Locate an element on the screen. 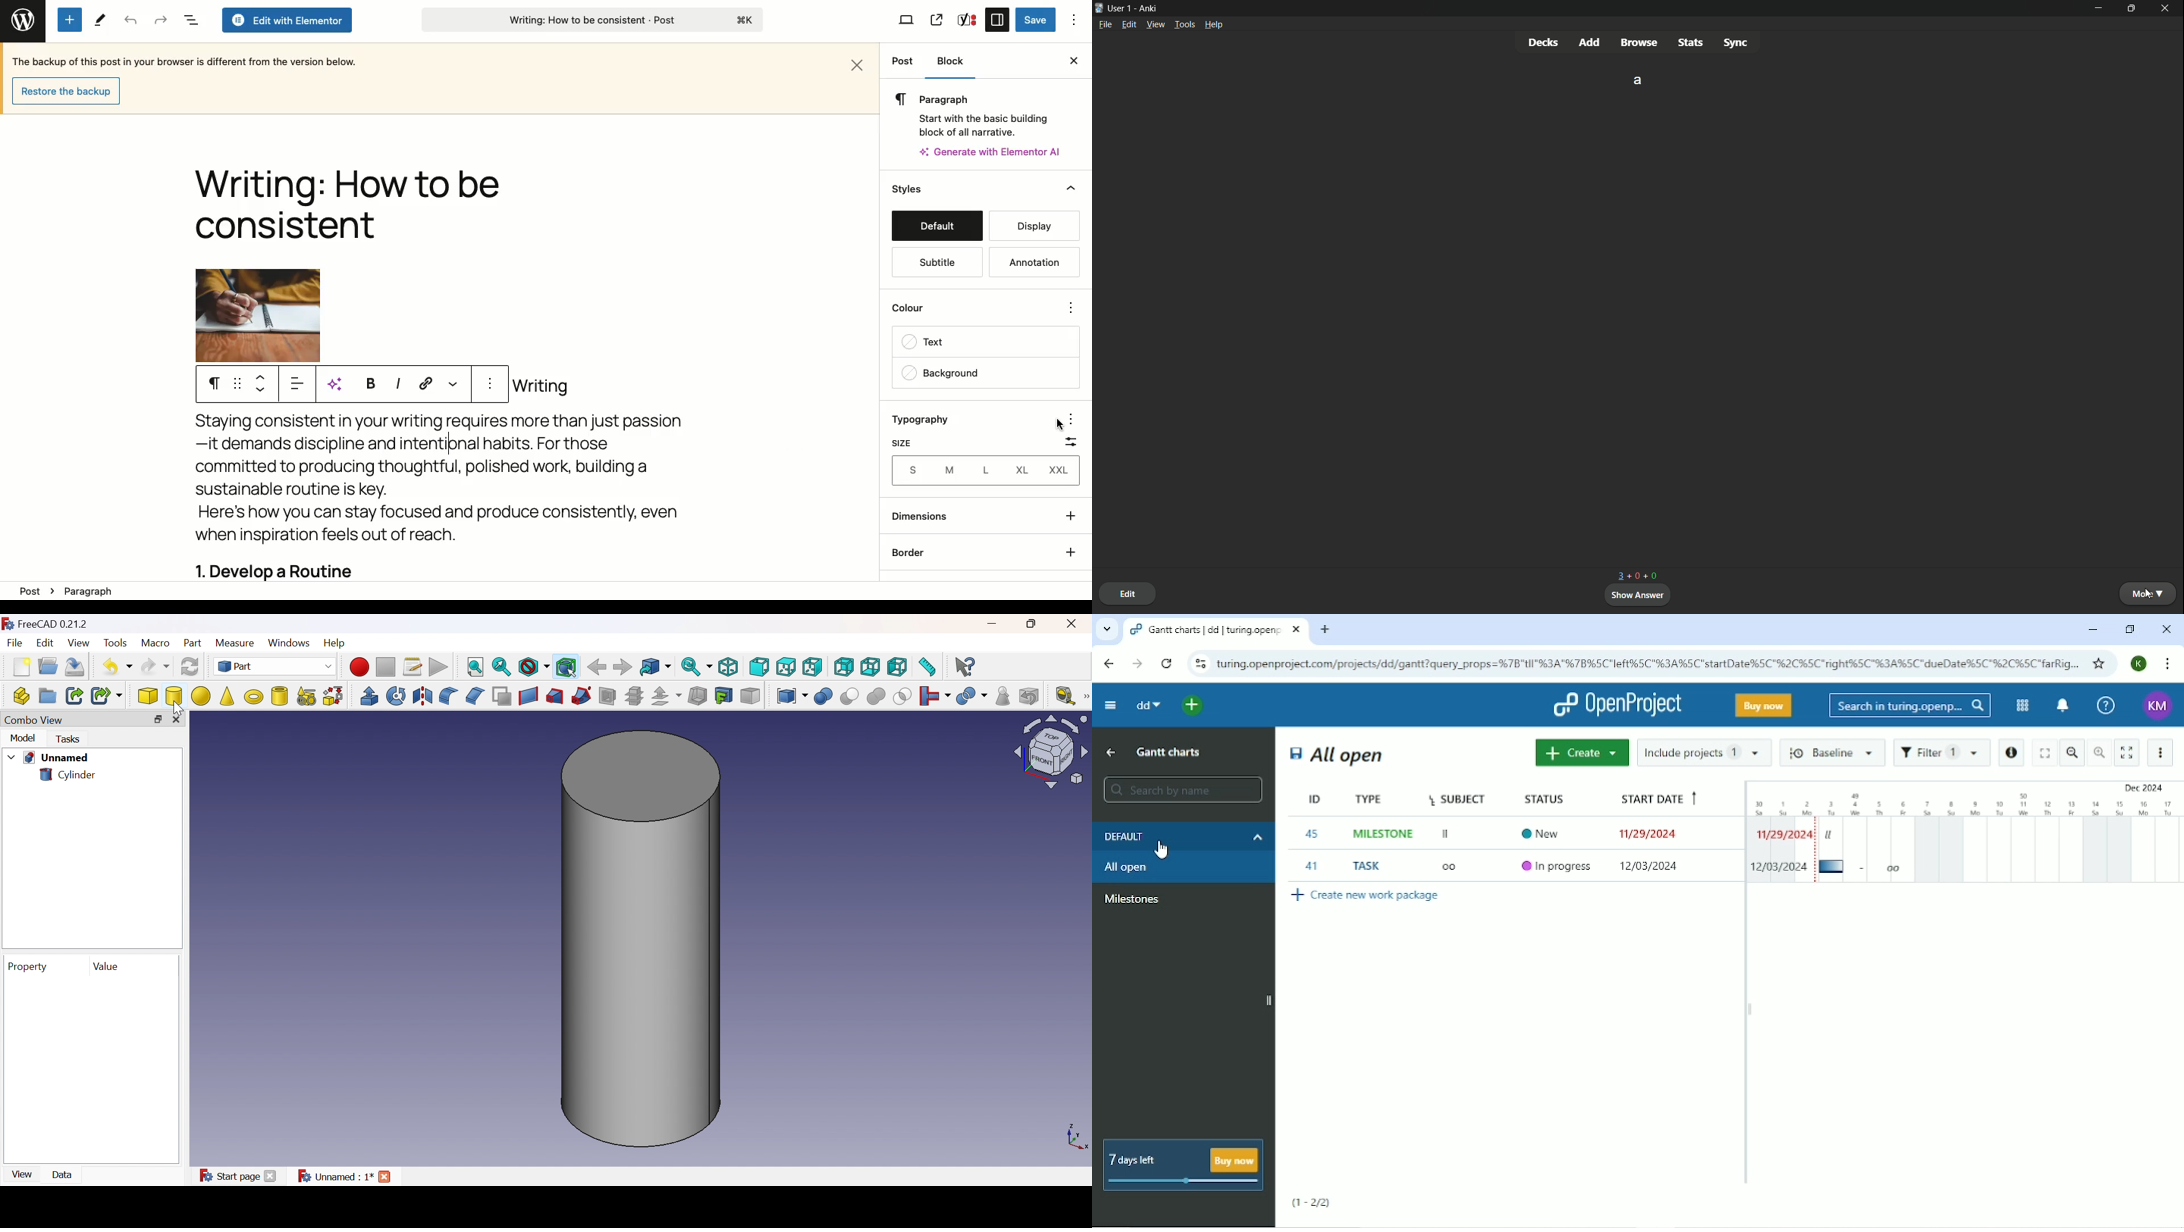  Zoom Out is located at coordinates (2074, 752).